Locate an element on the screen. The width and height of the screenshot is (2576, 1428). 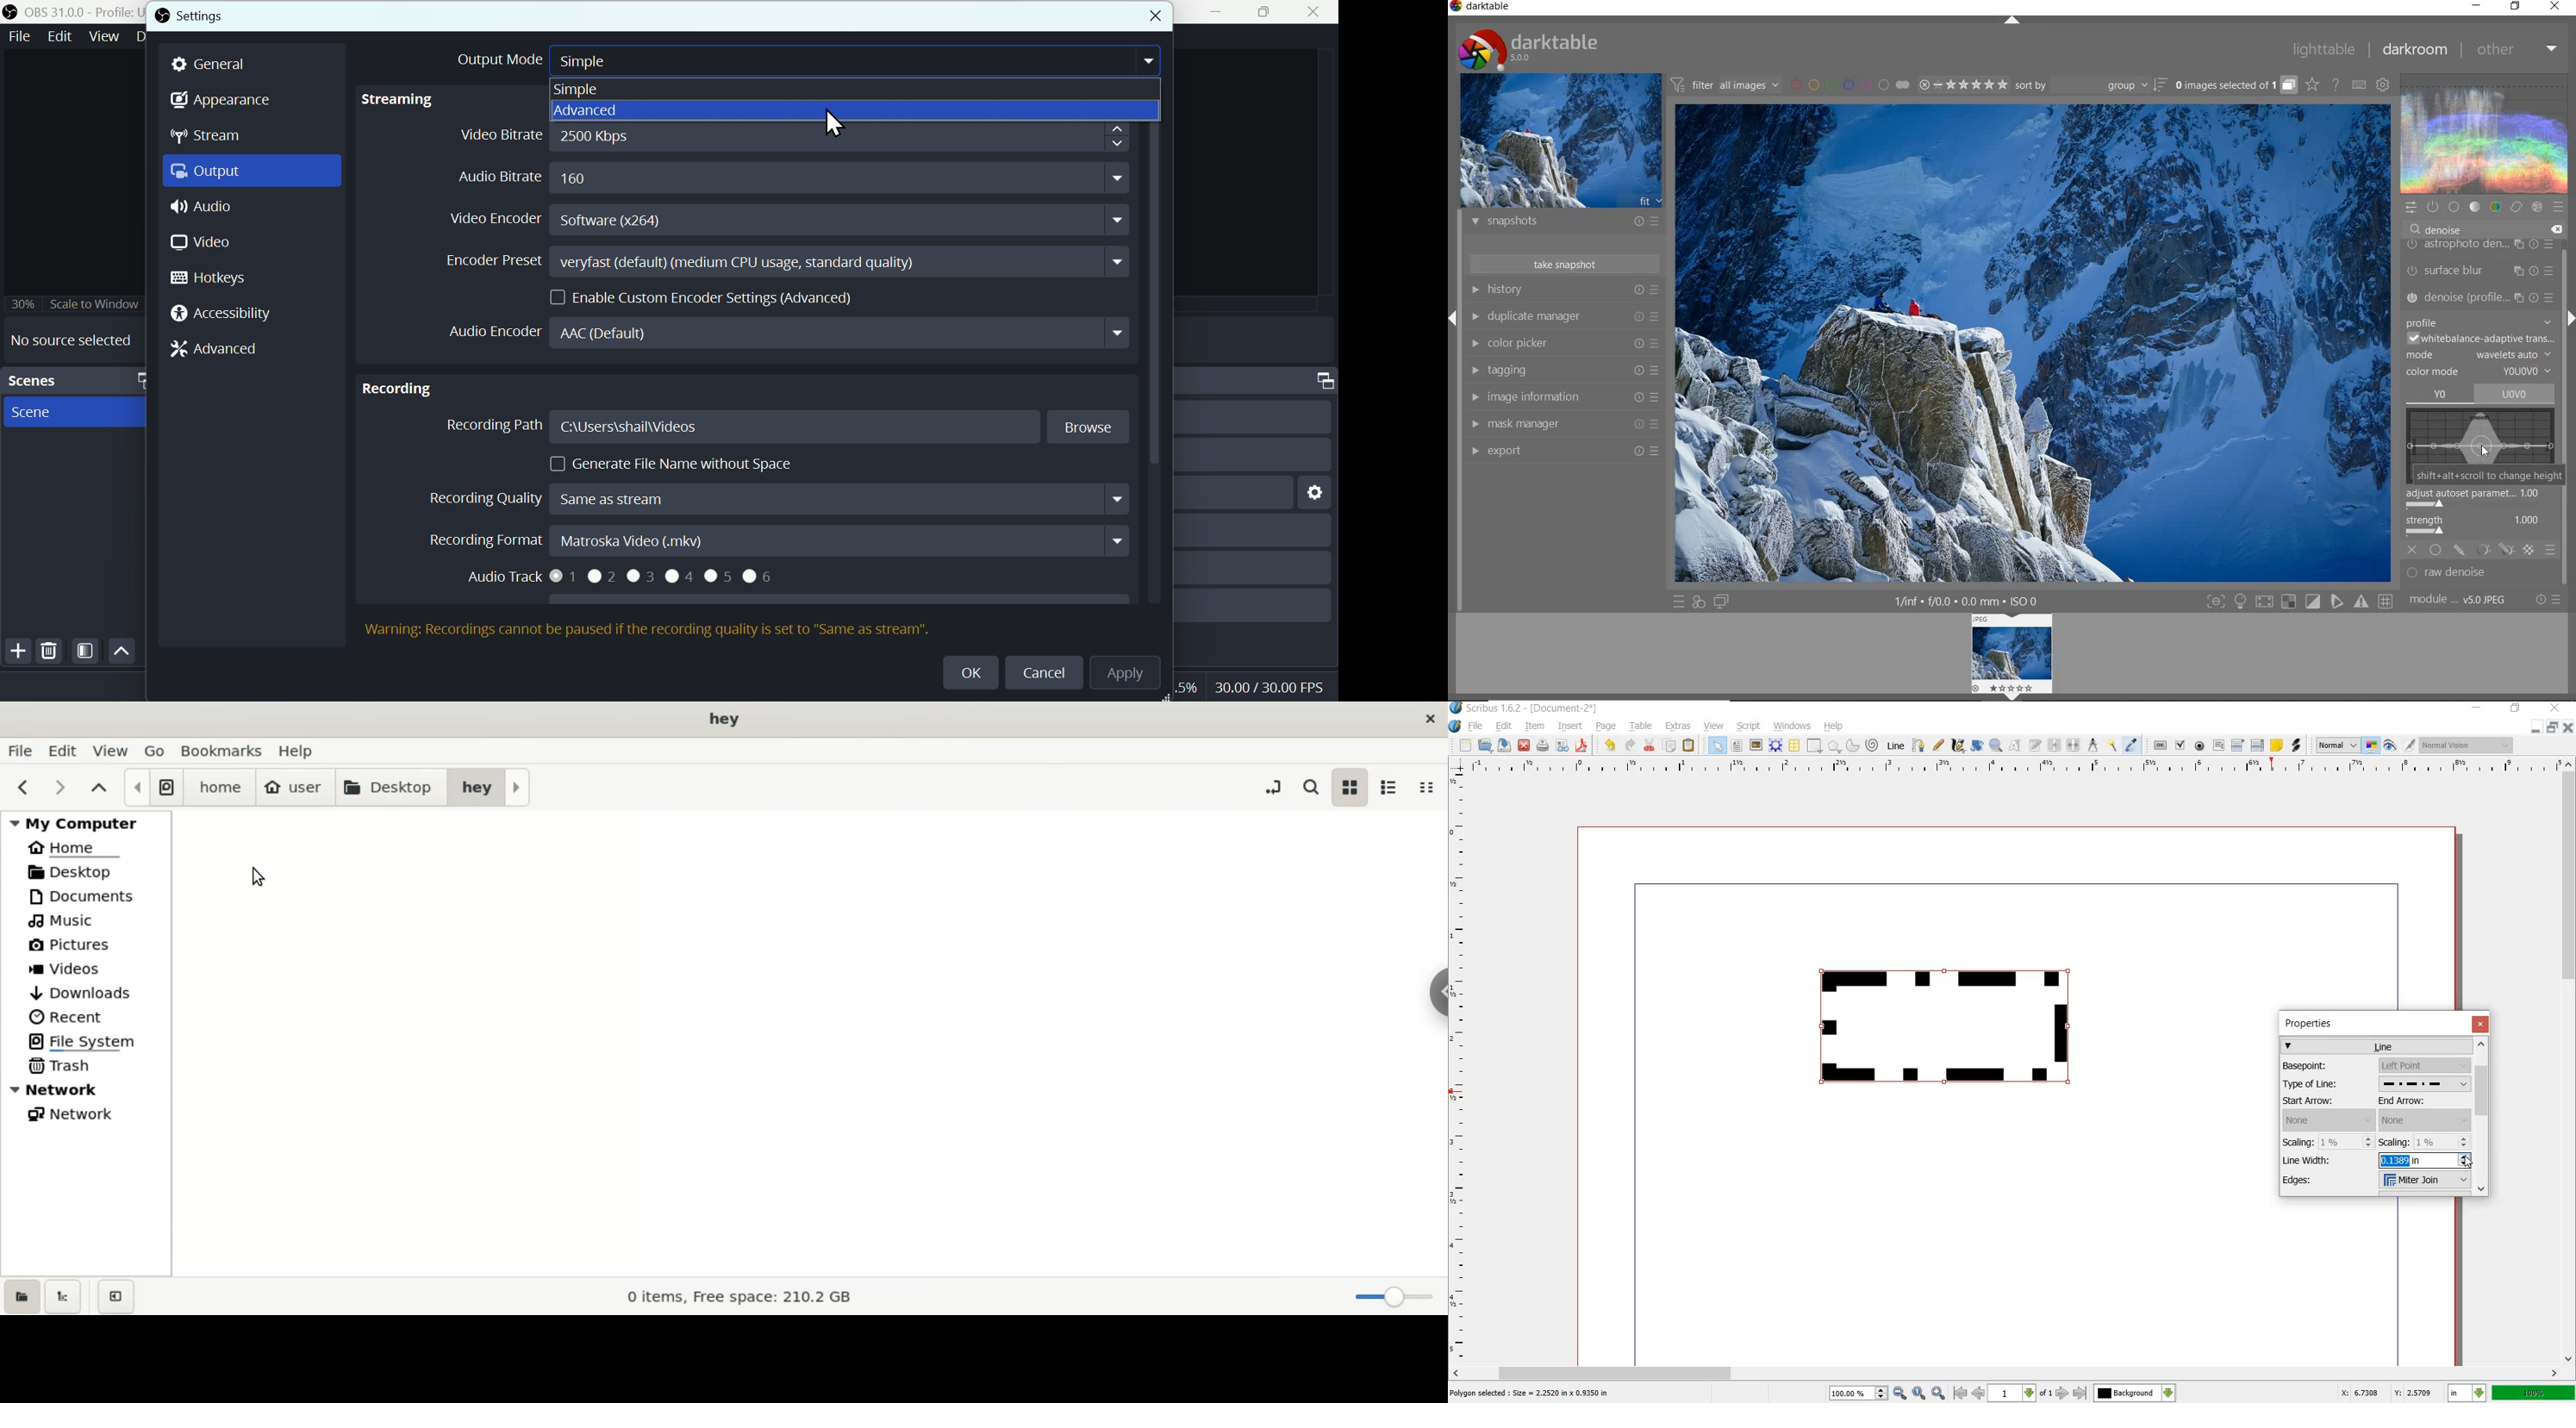
Hot keys is located at coordinates (218, 278).